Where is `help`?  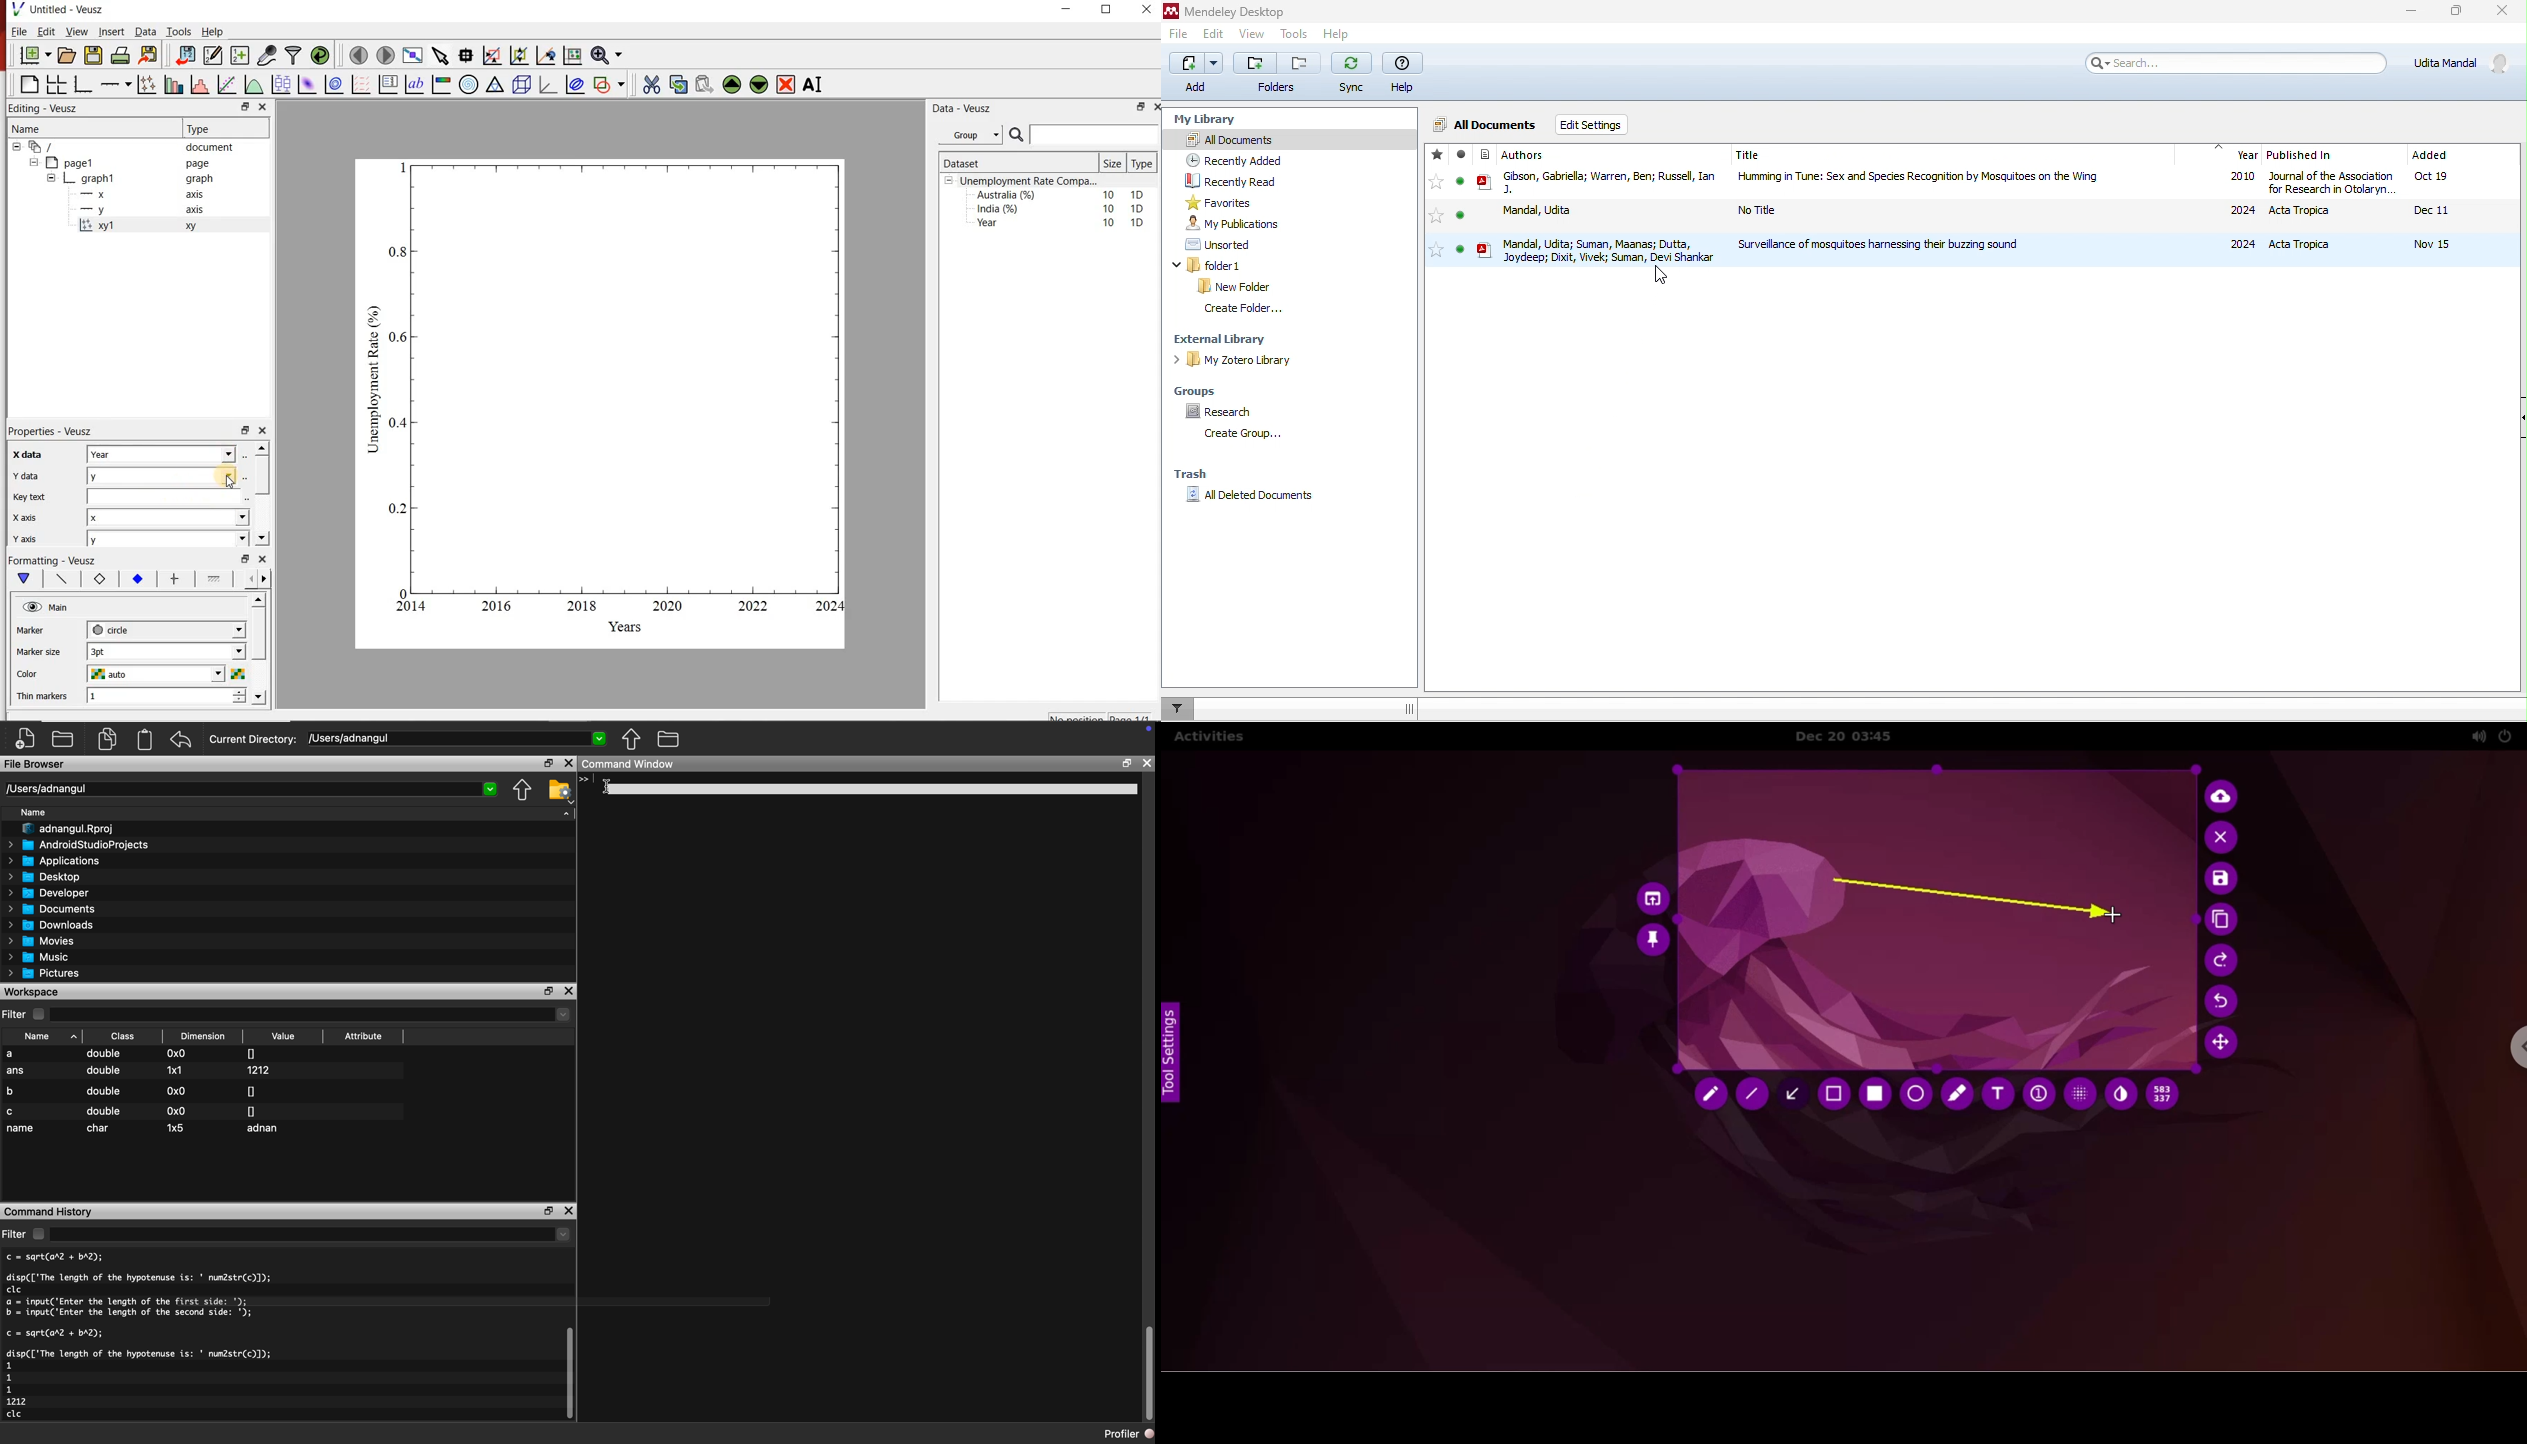
help is located at coordinates (1406, 71).